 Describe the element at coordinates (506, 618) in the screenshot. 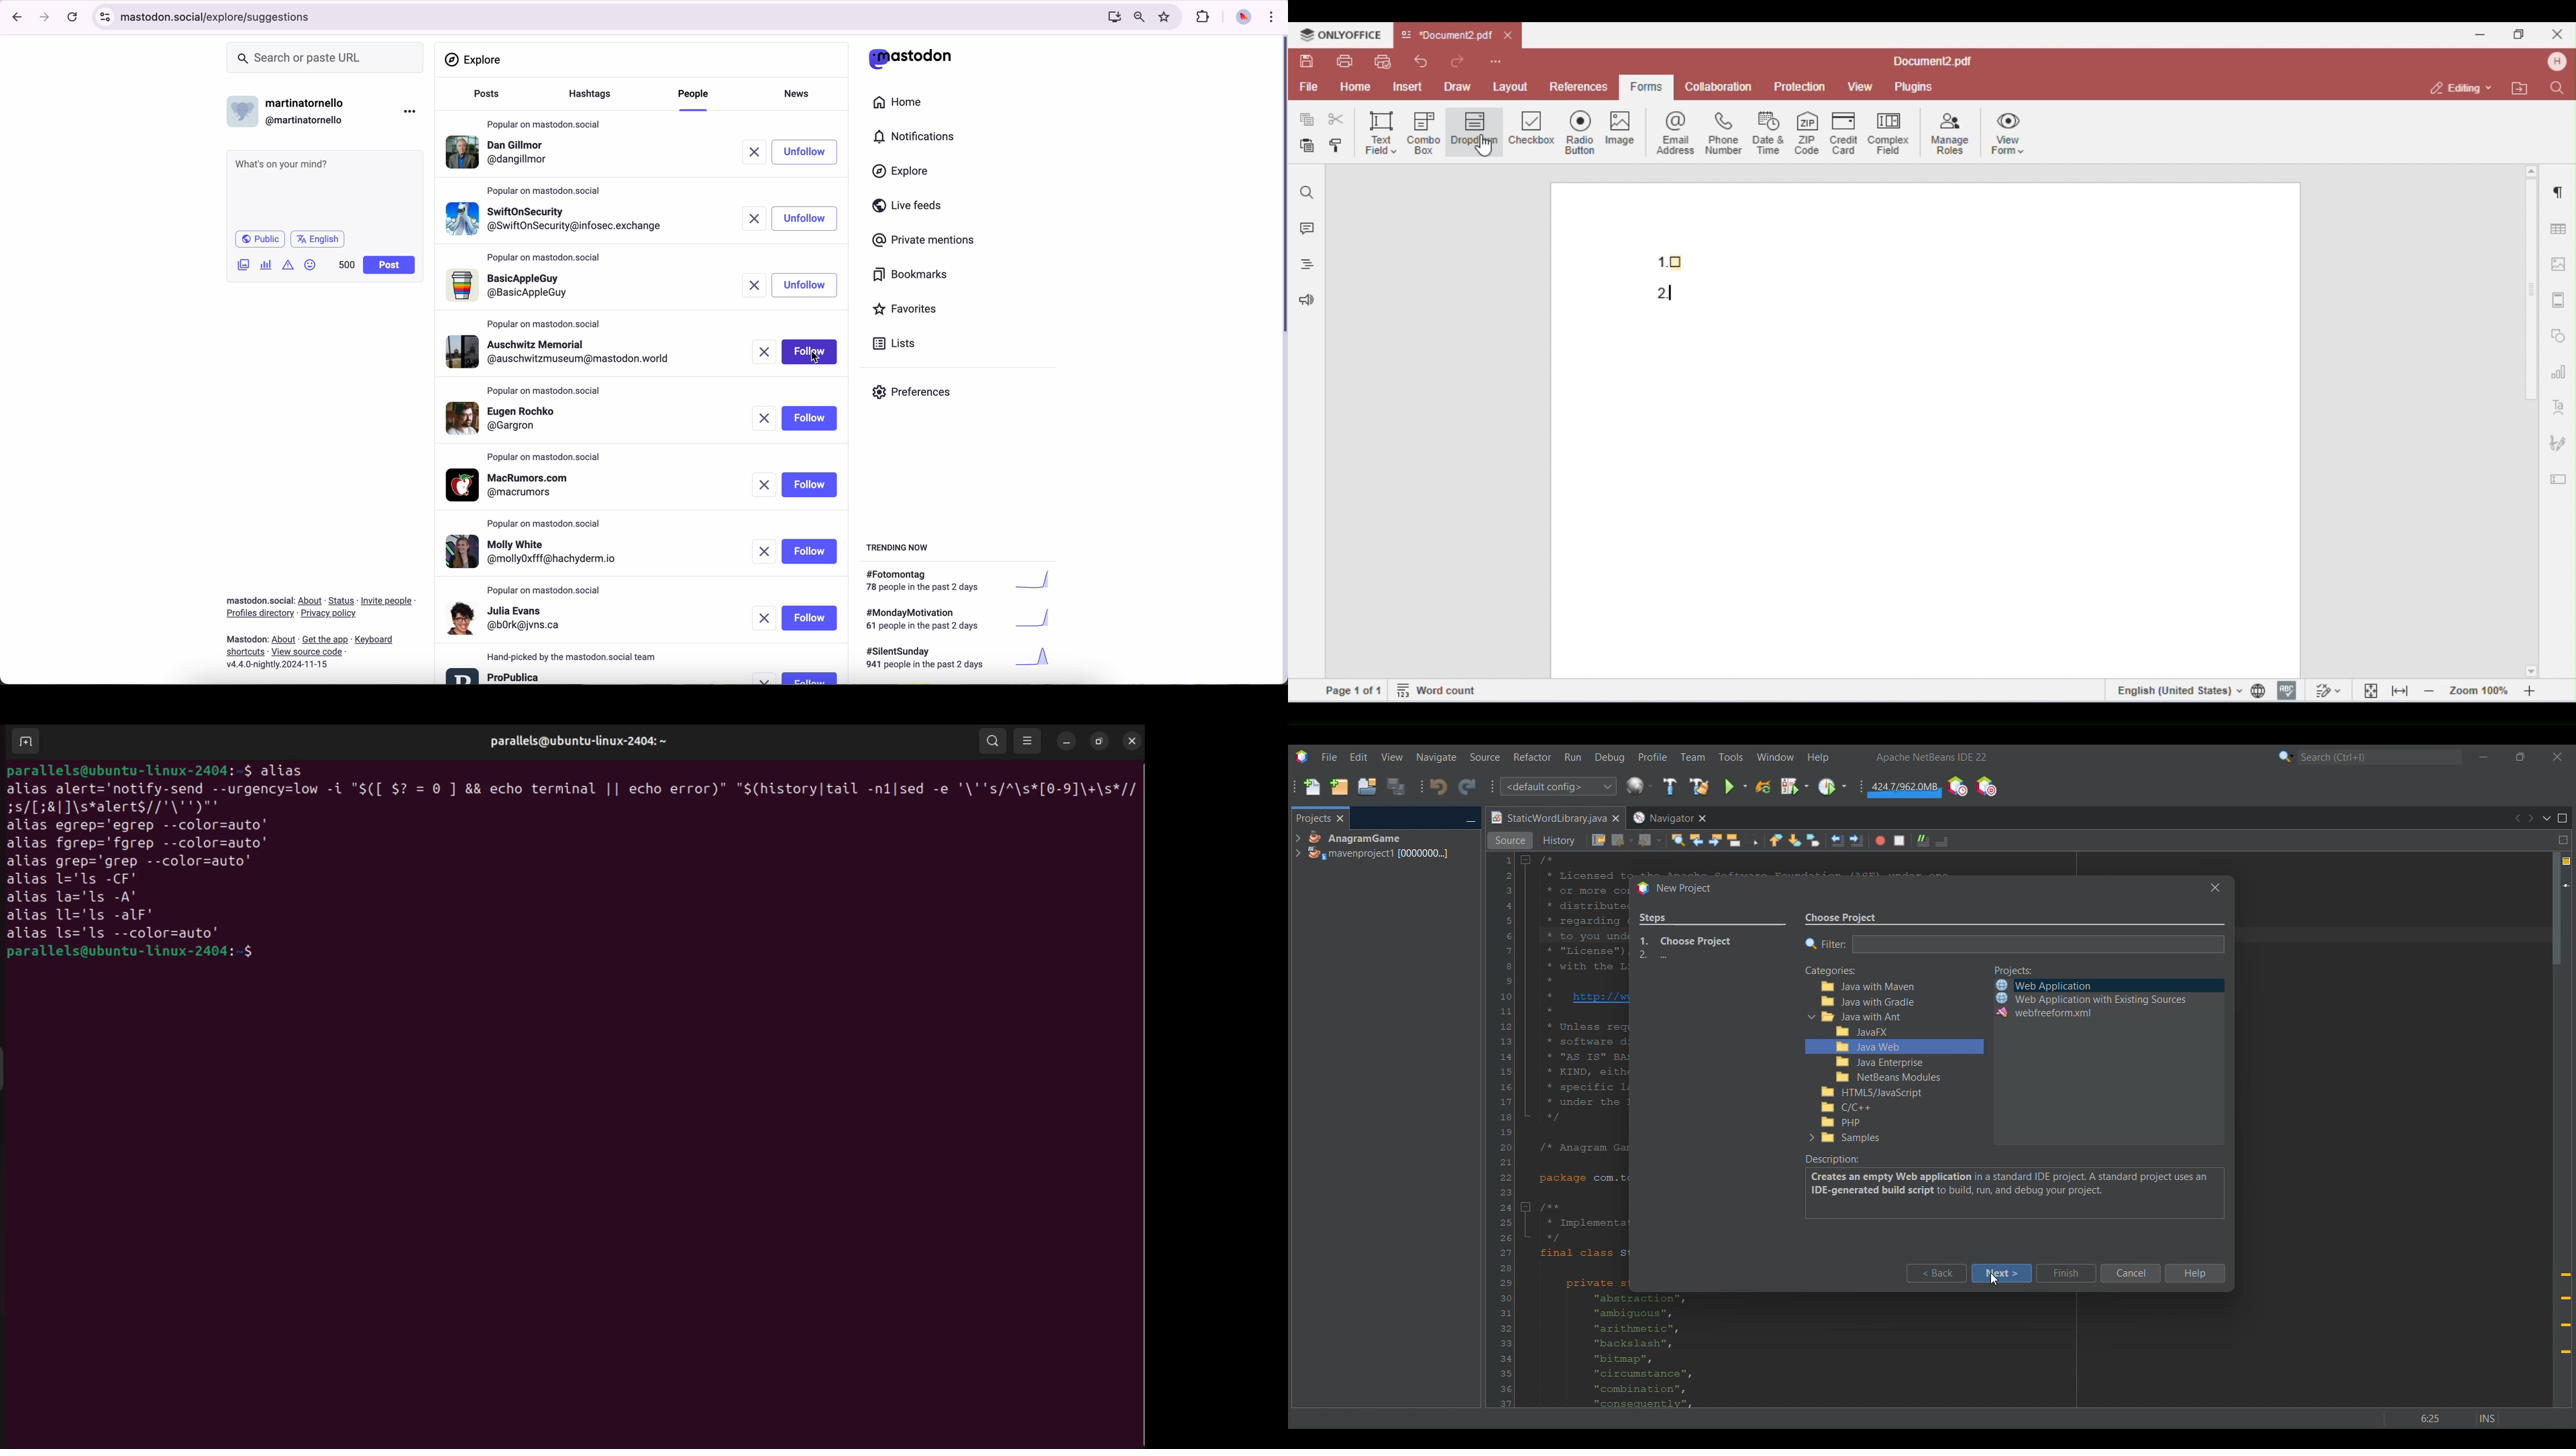

I see `profile` at that location.